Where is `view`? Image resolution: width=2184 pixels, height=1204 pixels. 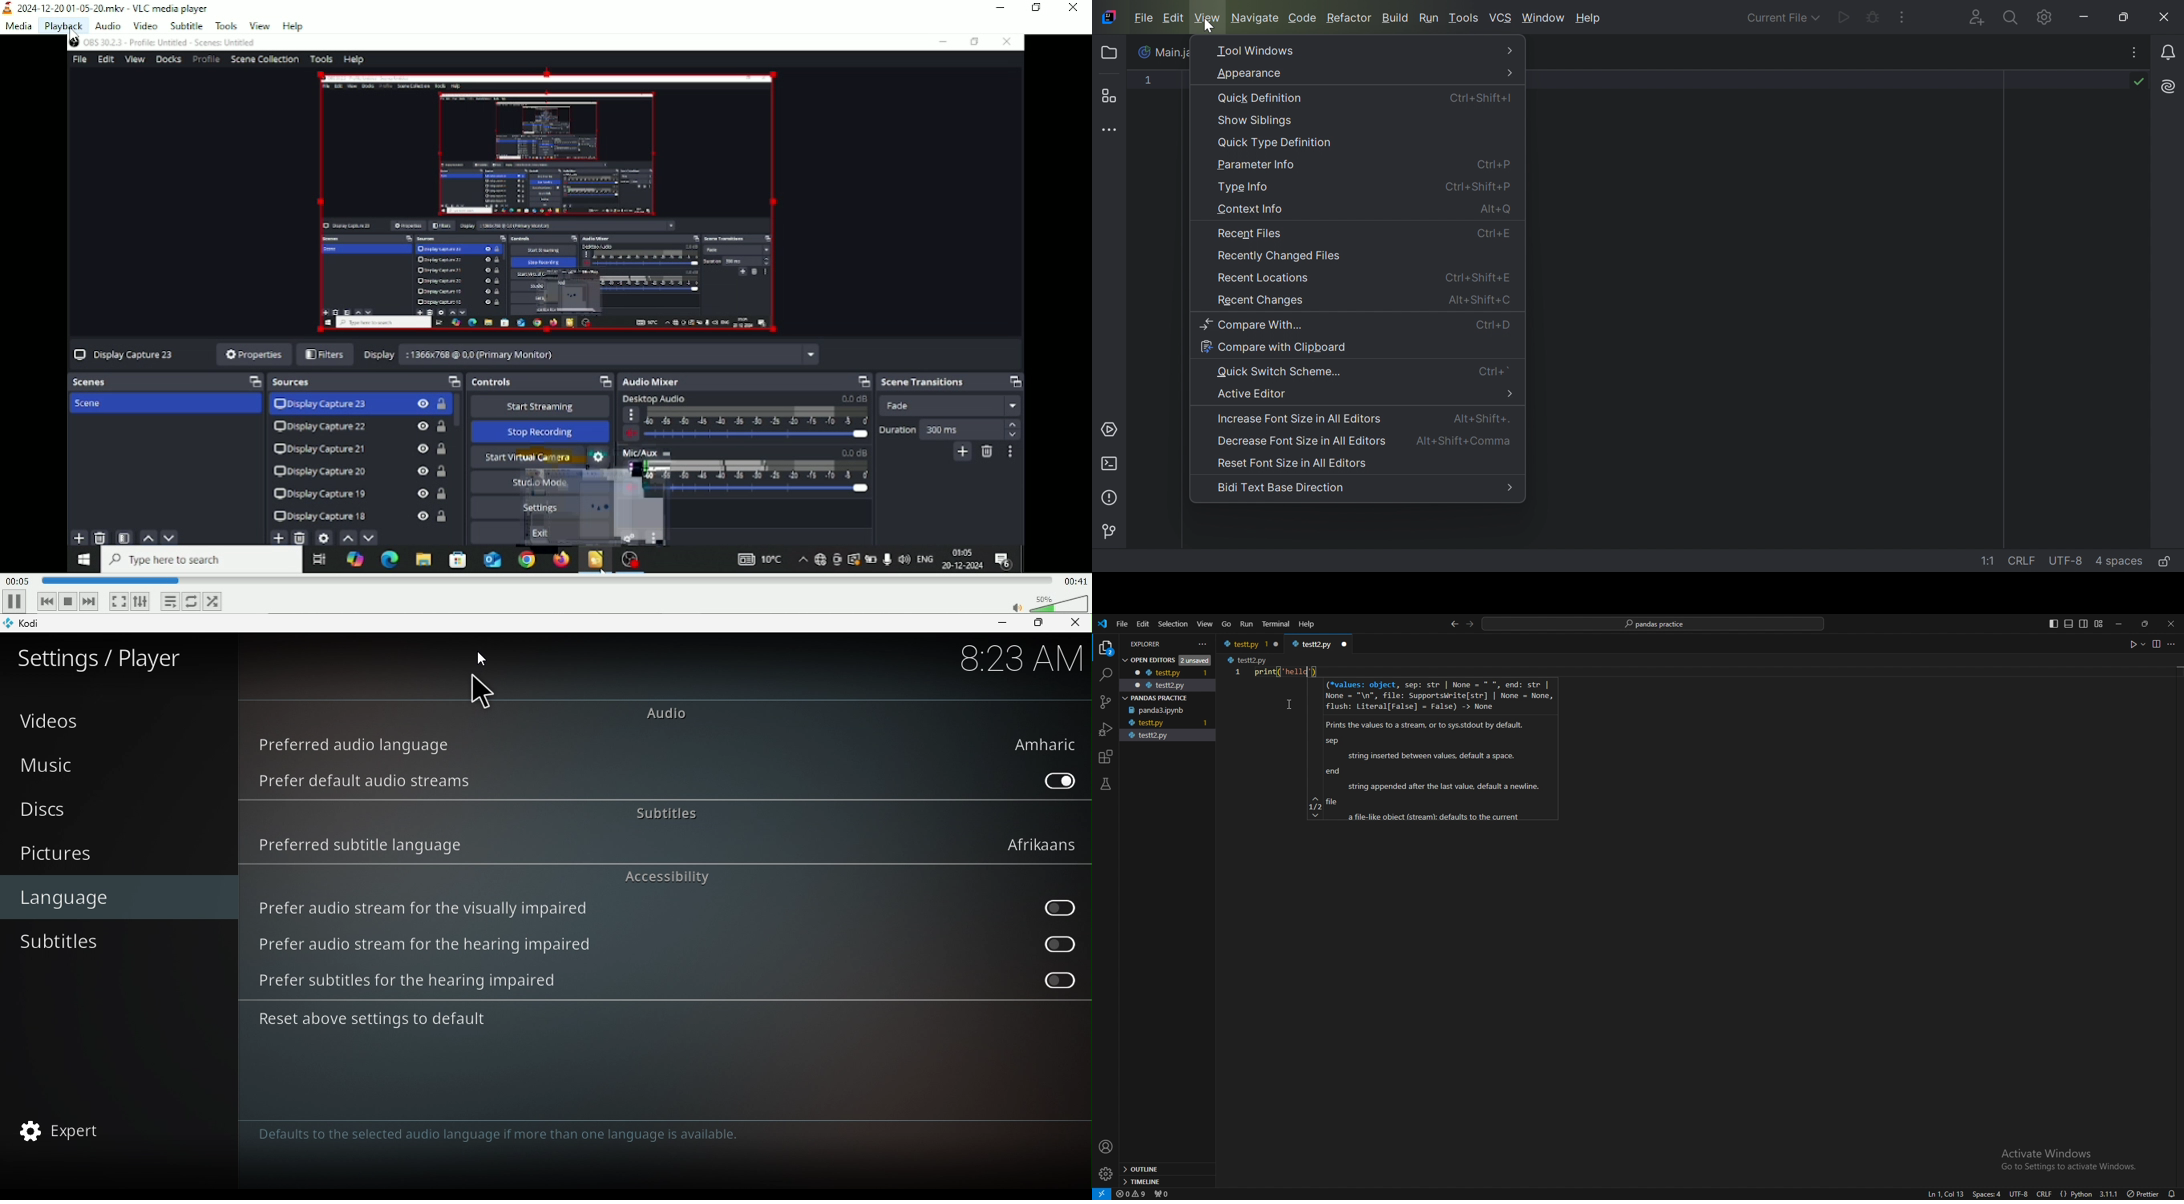 view is located at coordinates (2156, 644).